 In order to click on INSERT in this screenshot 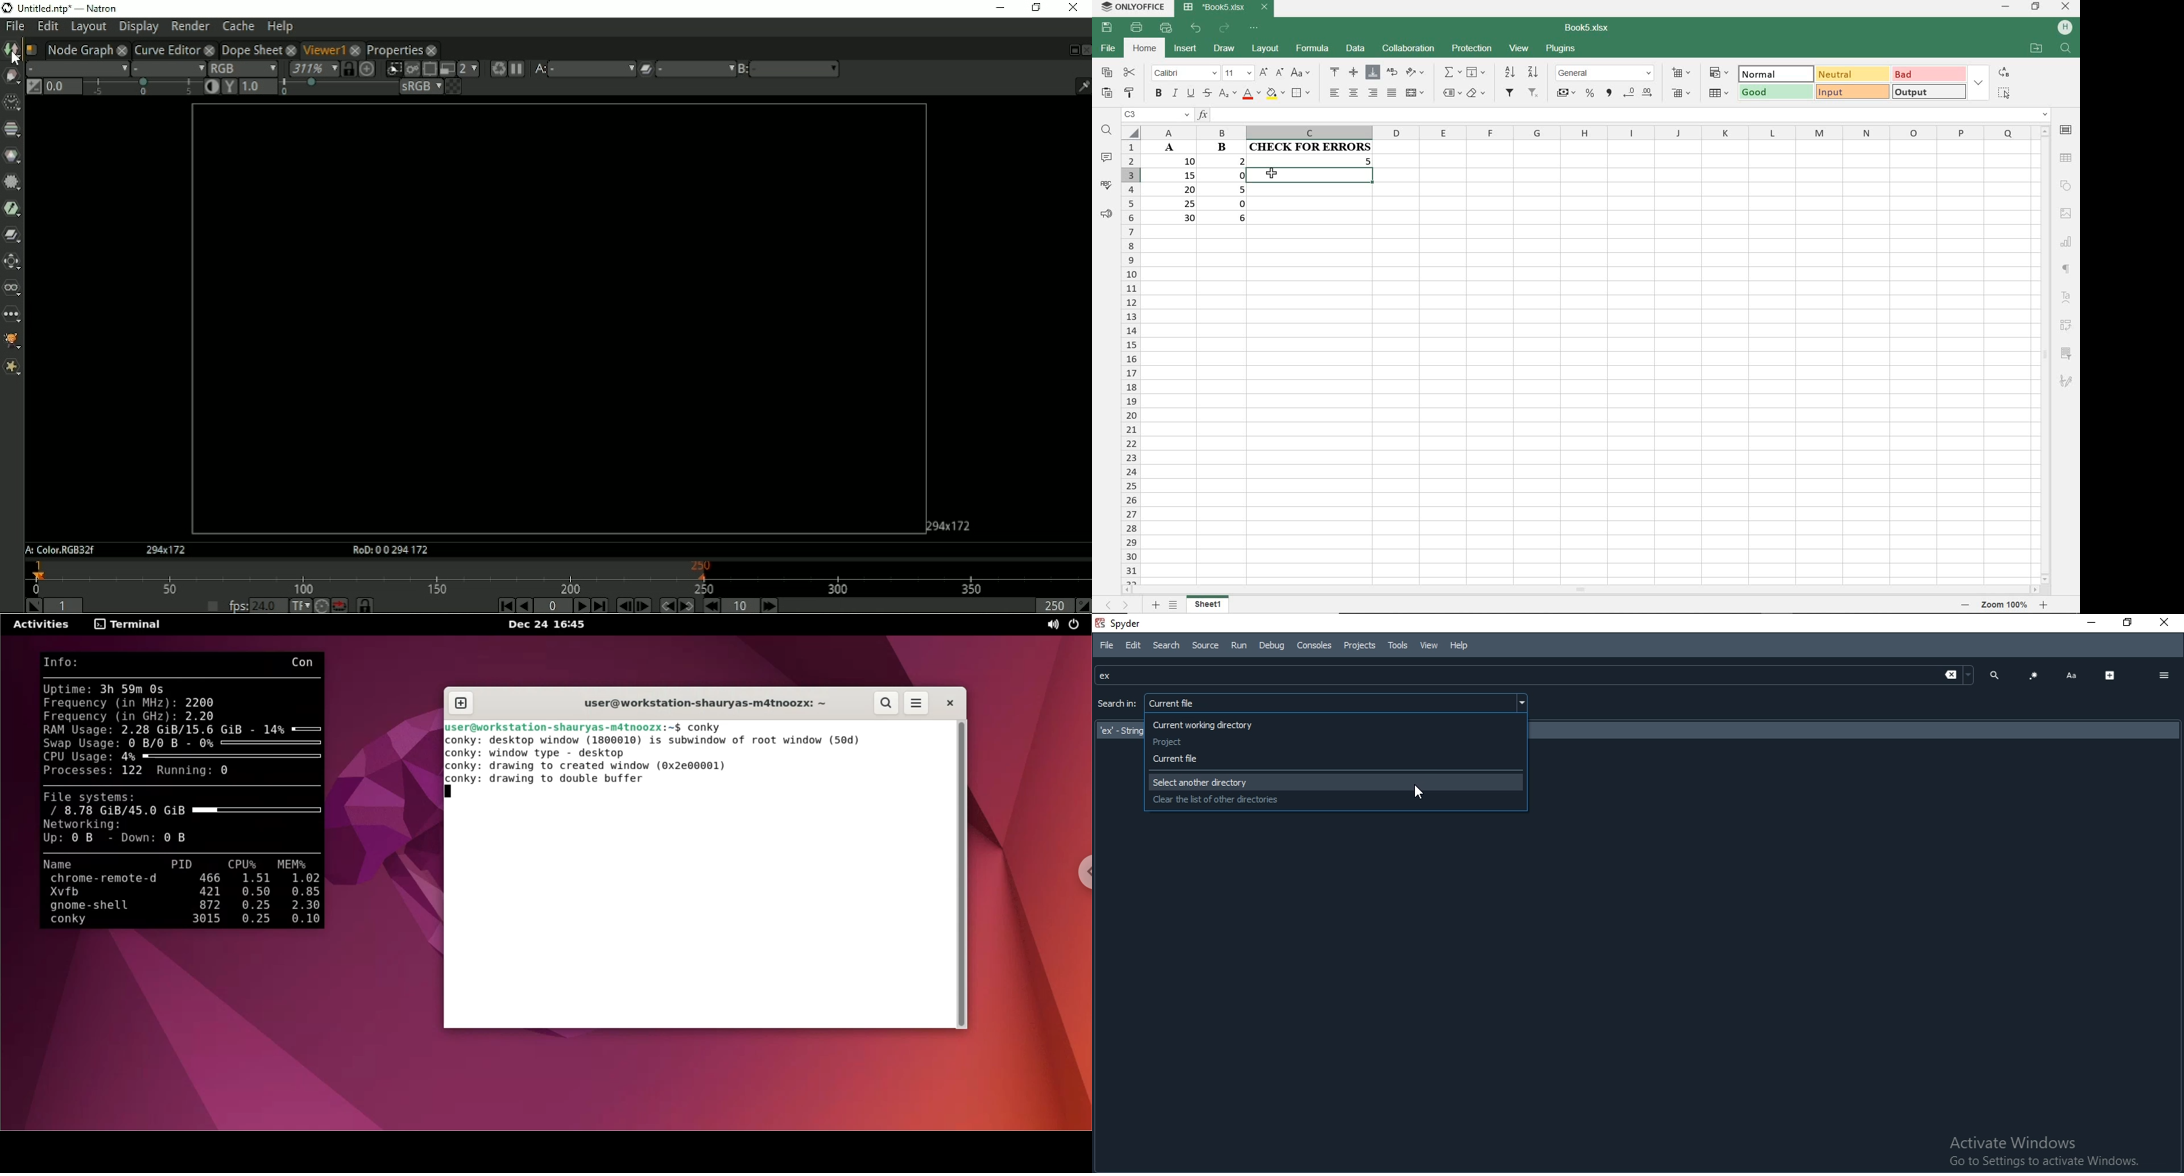, I will do `click(1184, 48)`.